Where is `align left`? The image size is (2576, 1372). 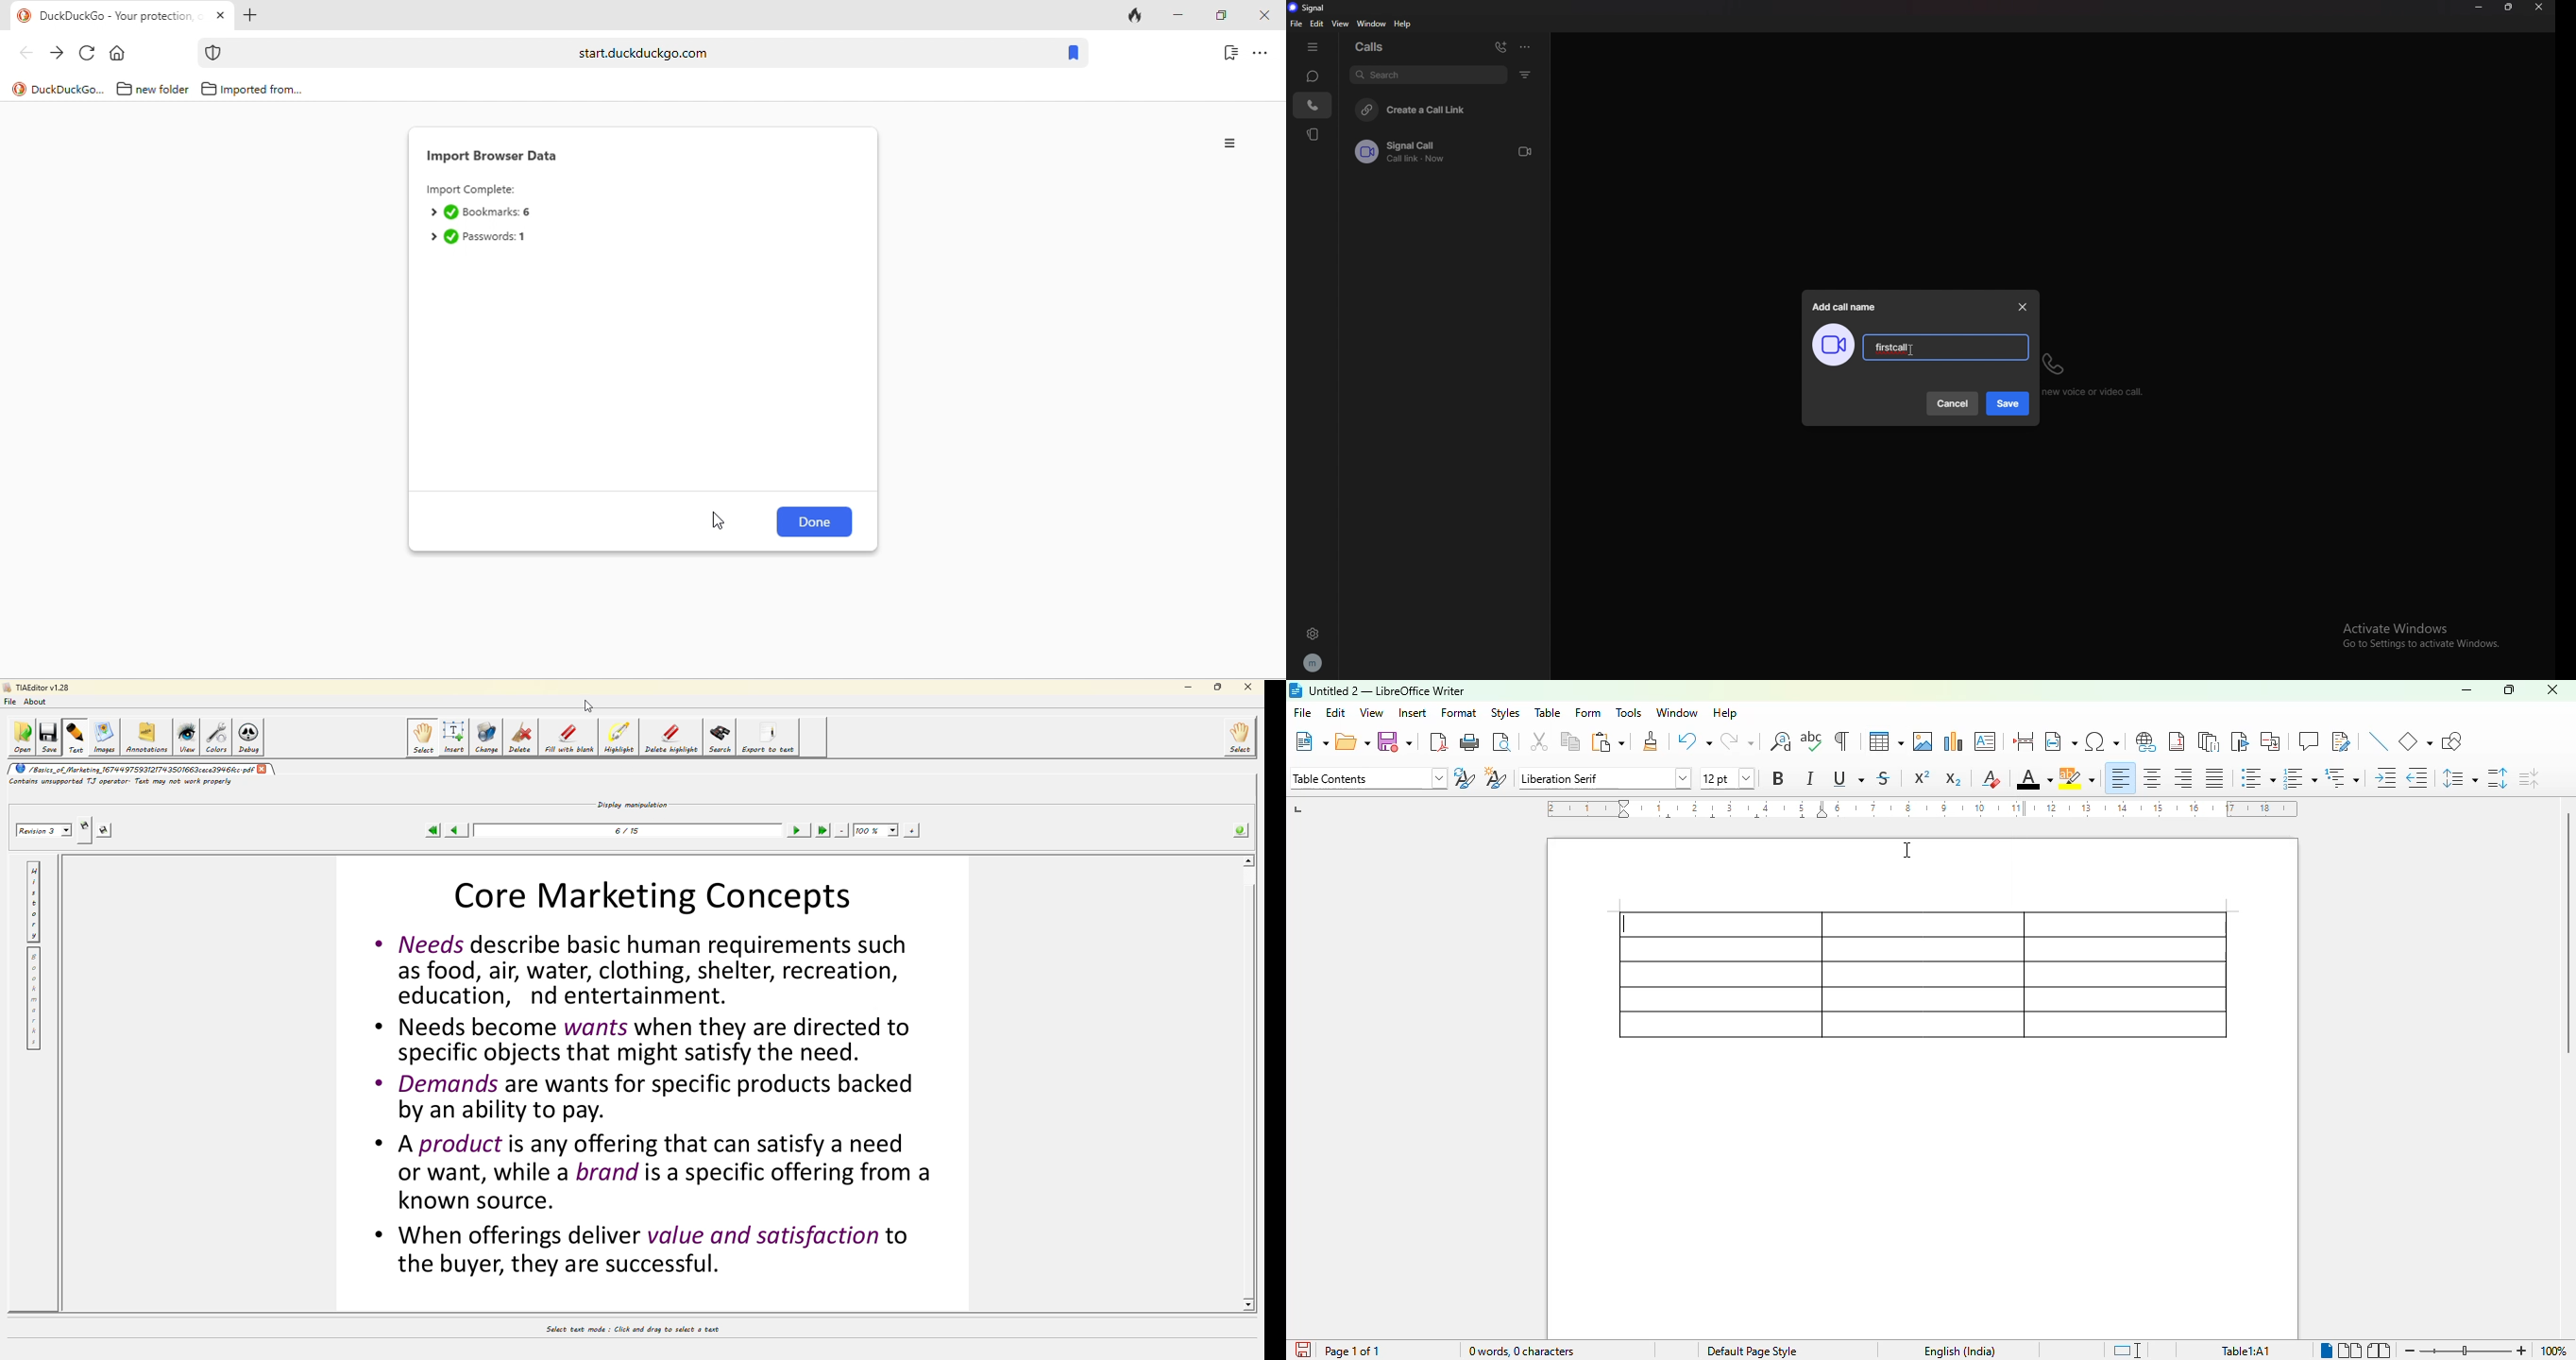 align left is located at coordinates (2120, 778).